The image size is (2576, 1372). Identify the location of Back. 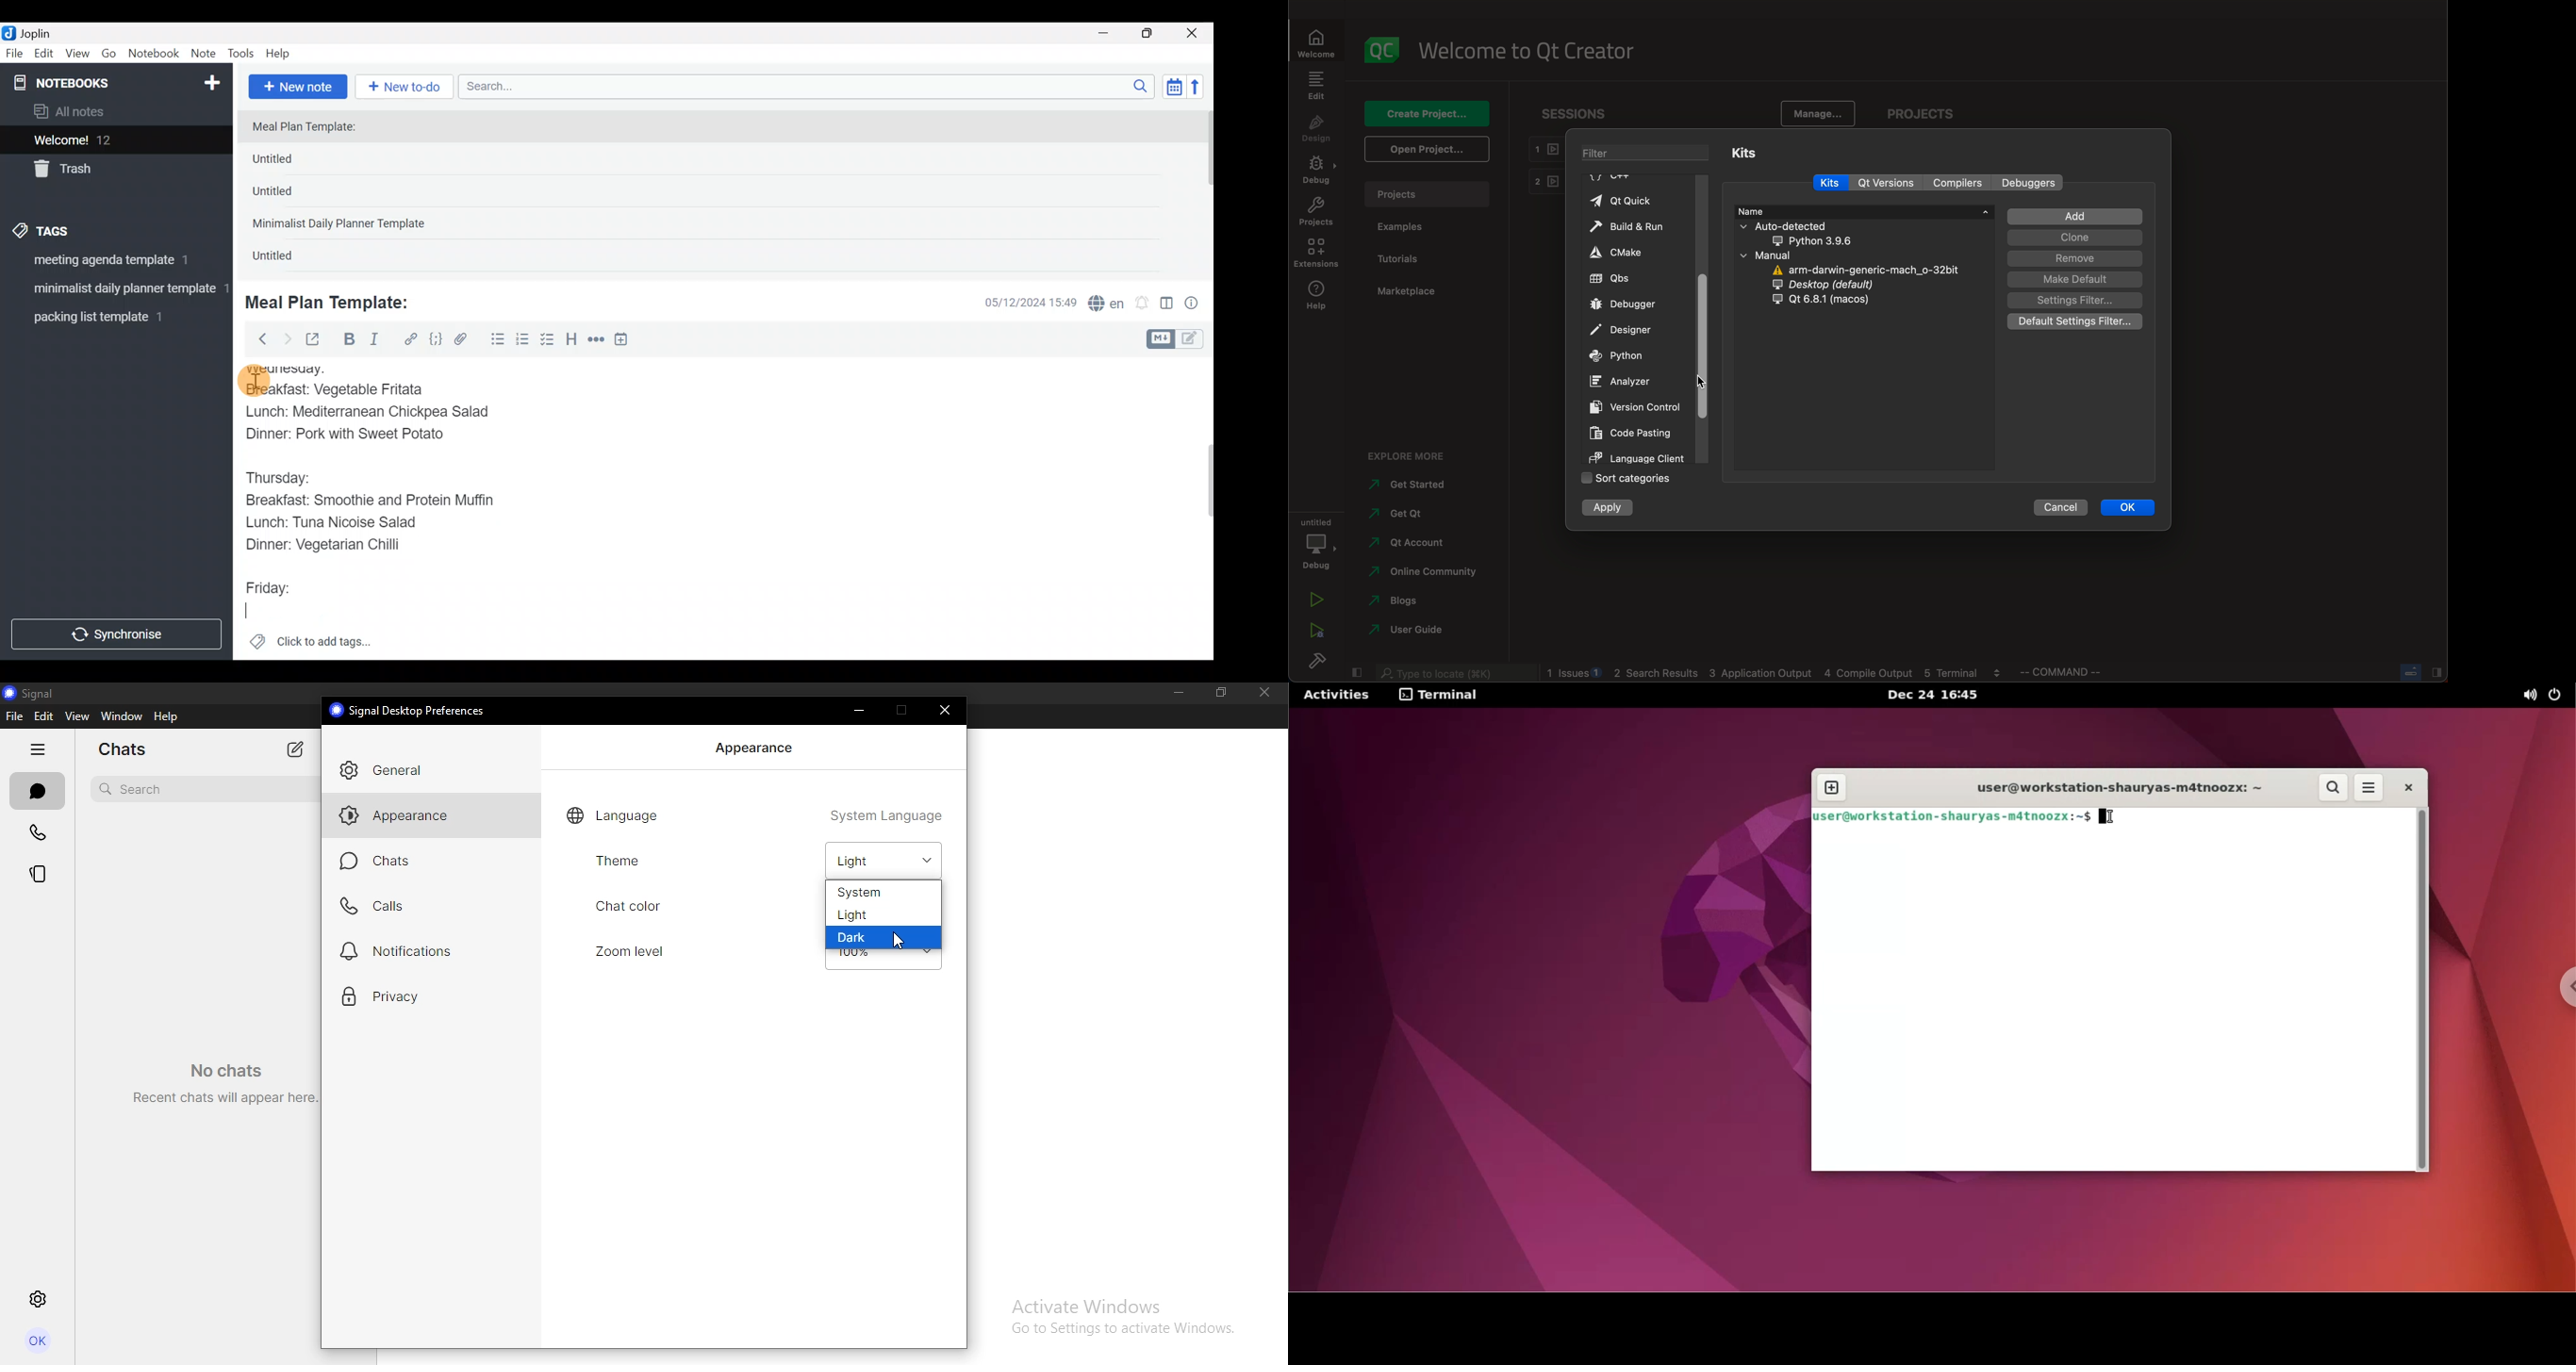
(257, 338).